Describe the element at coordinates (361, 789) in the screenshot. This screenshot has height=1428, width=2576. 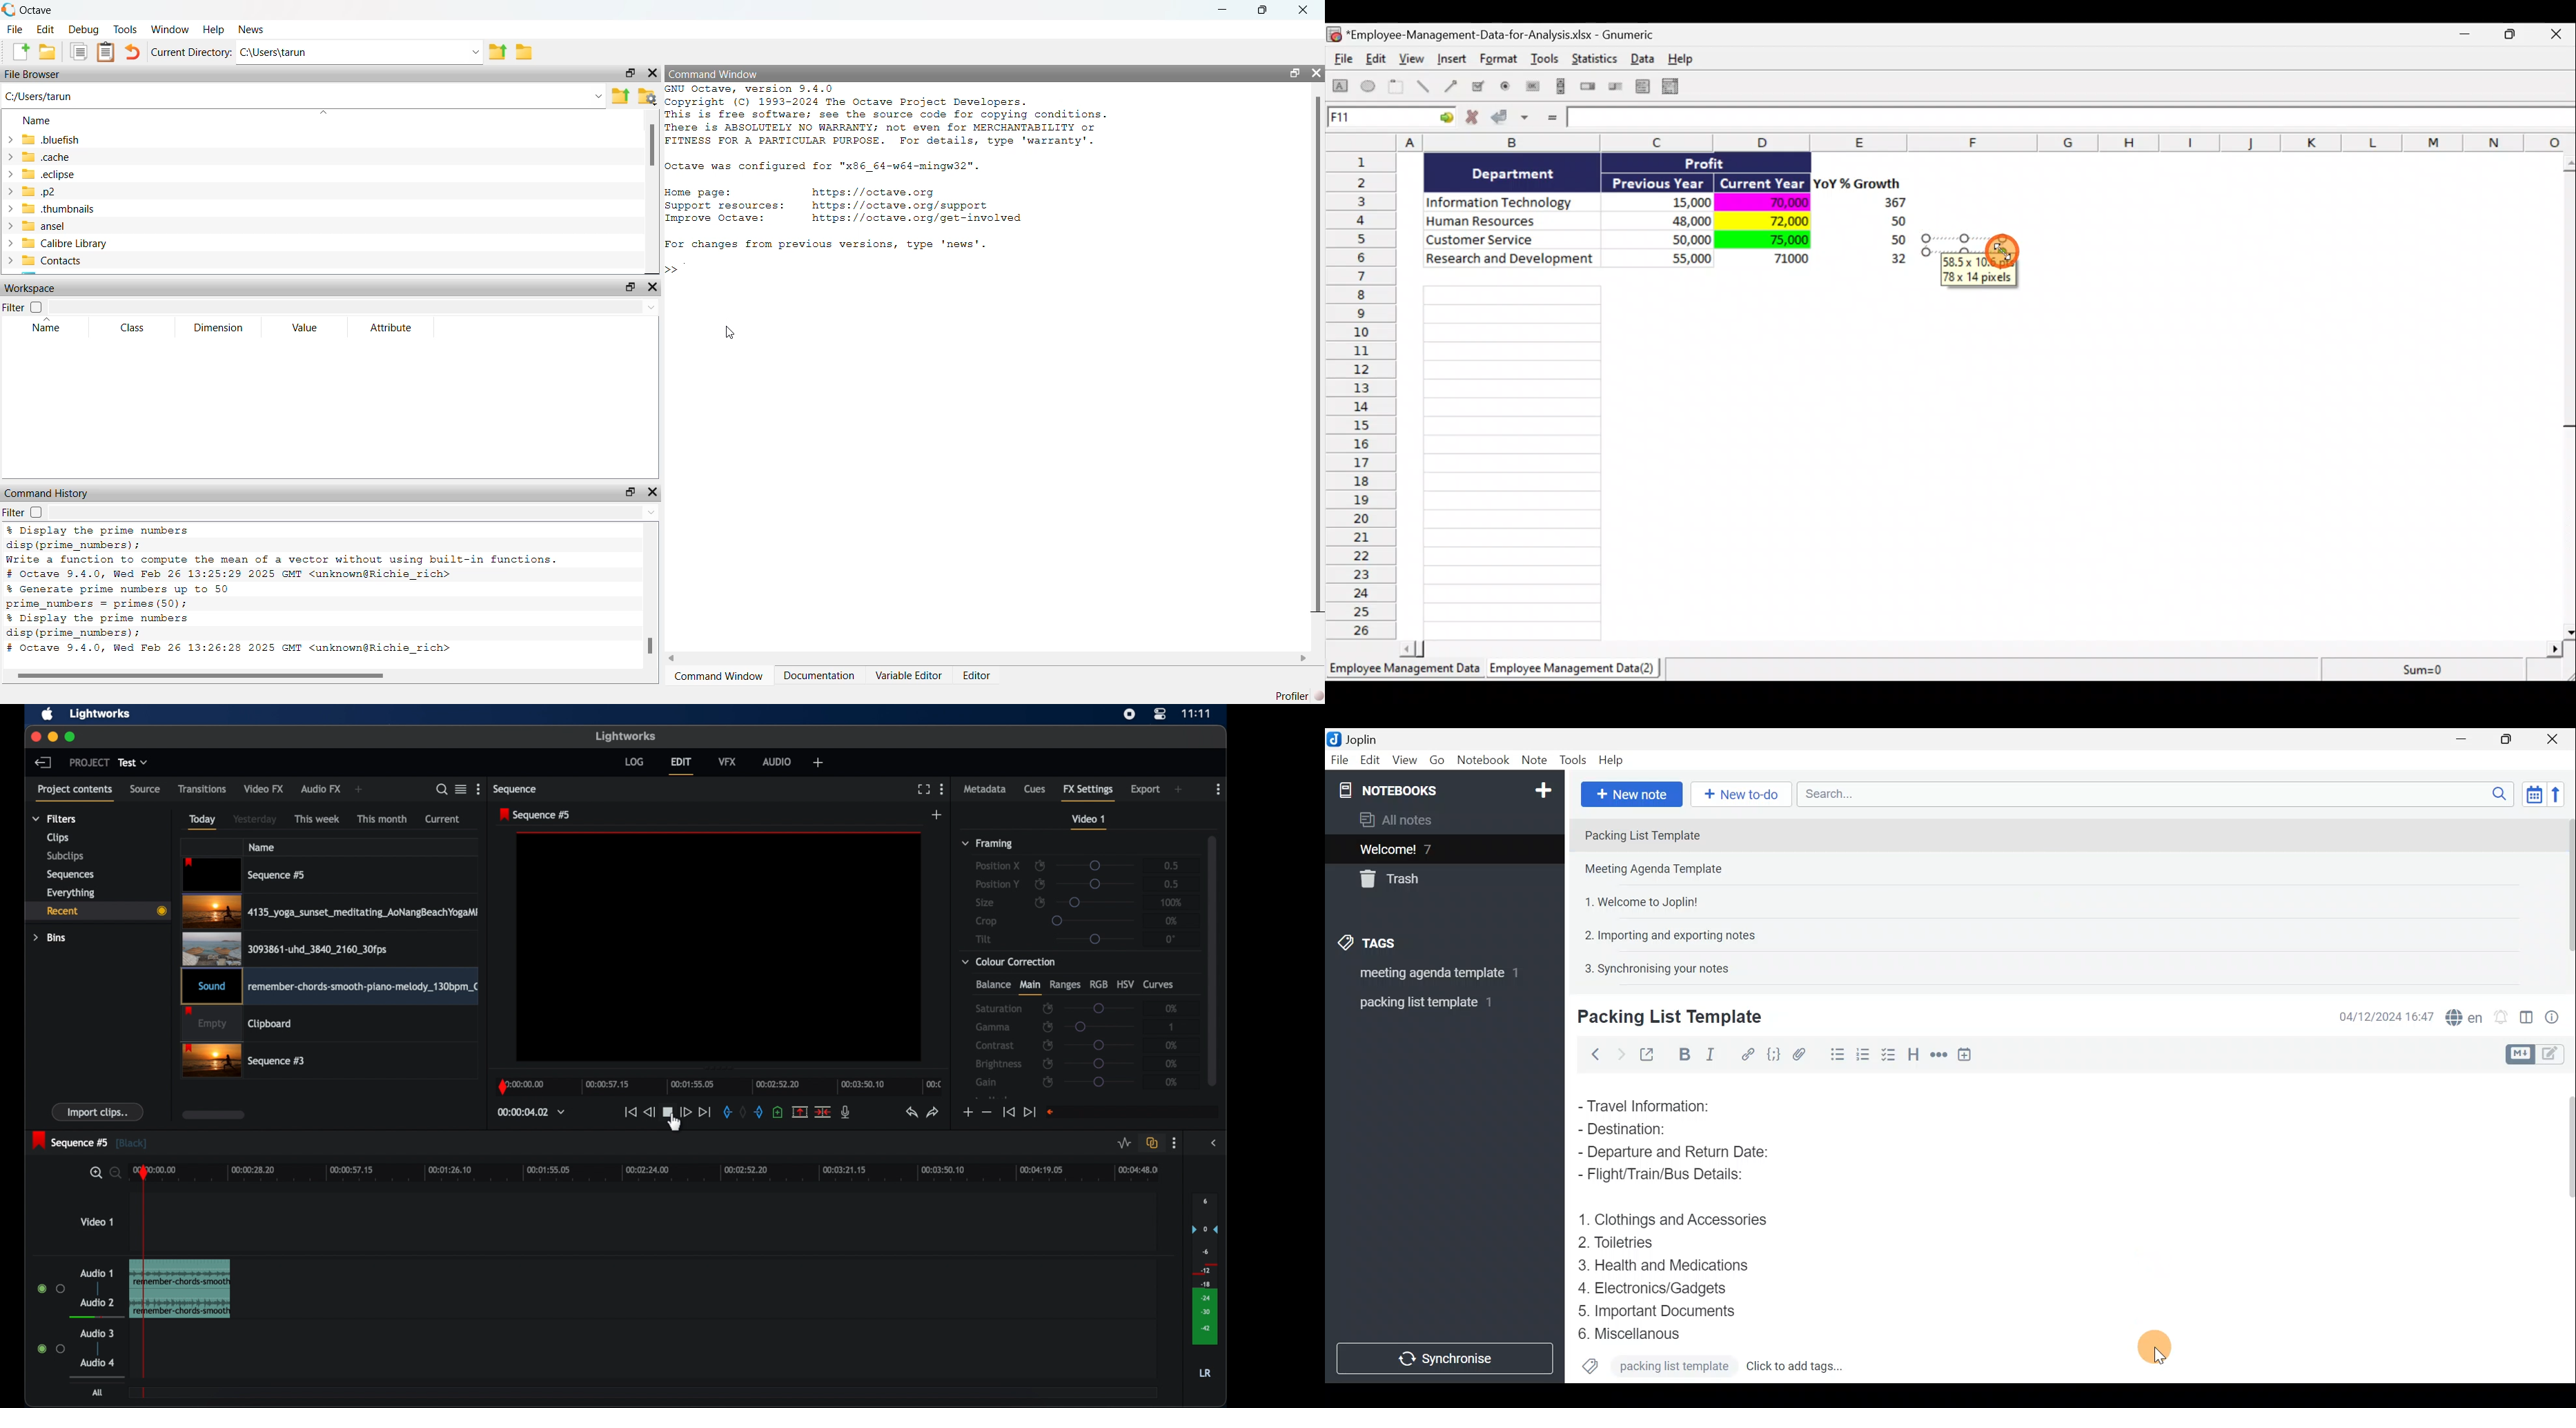
I see `add` at that location.